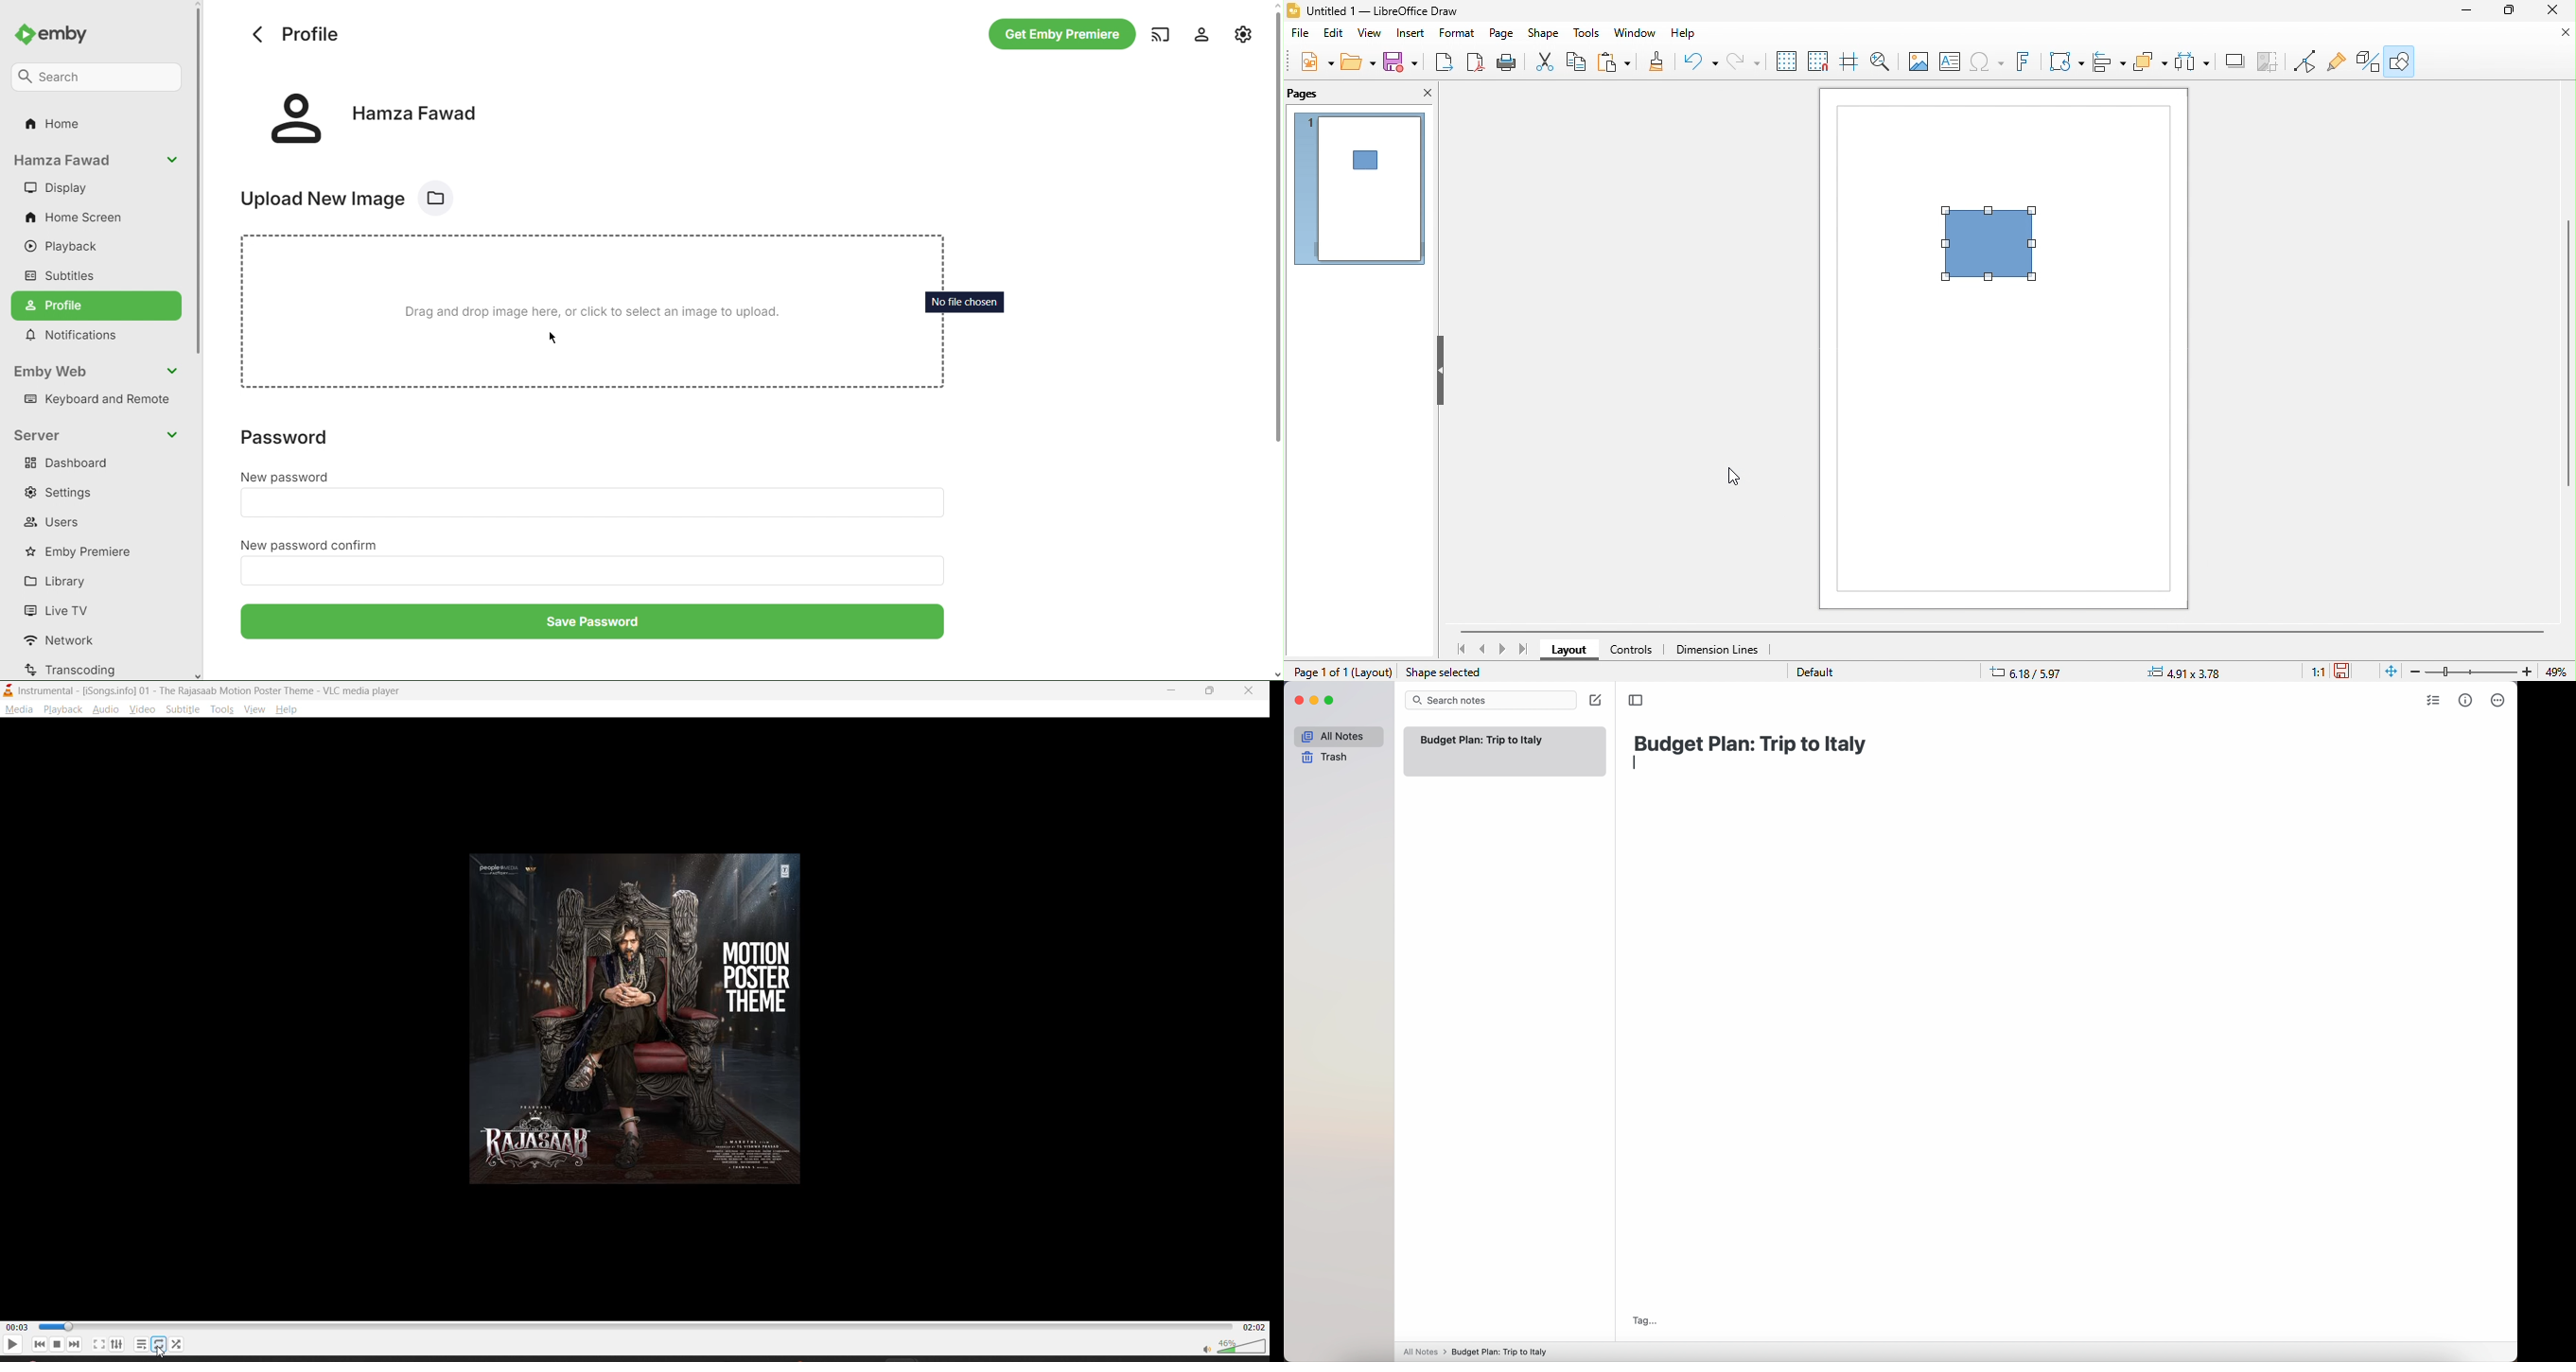 Image resolution: width=2576 pixels, height=1372 pixels. What do you see at coordinates (1636, 36) in the screenshot?
I see `window` at bounding box center [1636, 36].